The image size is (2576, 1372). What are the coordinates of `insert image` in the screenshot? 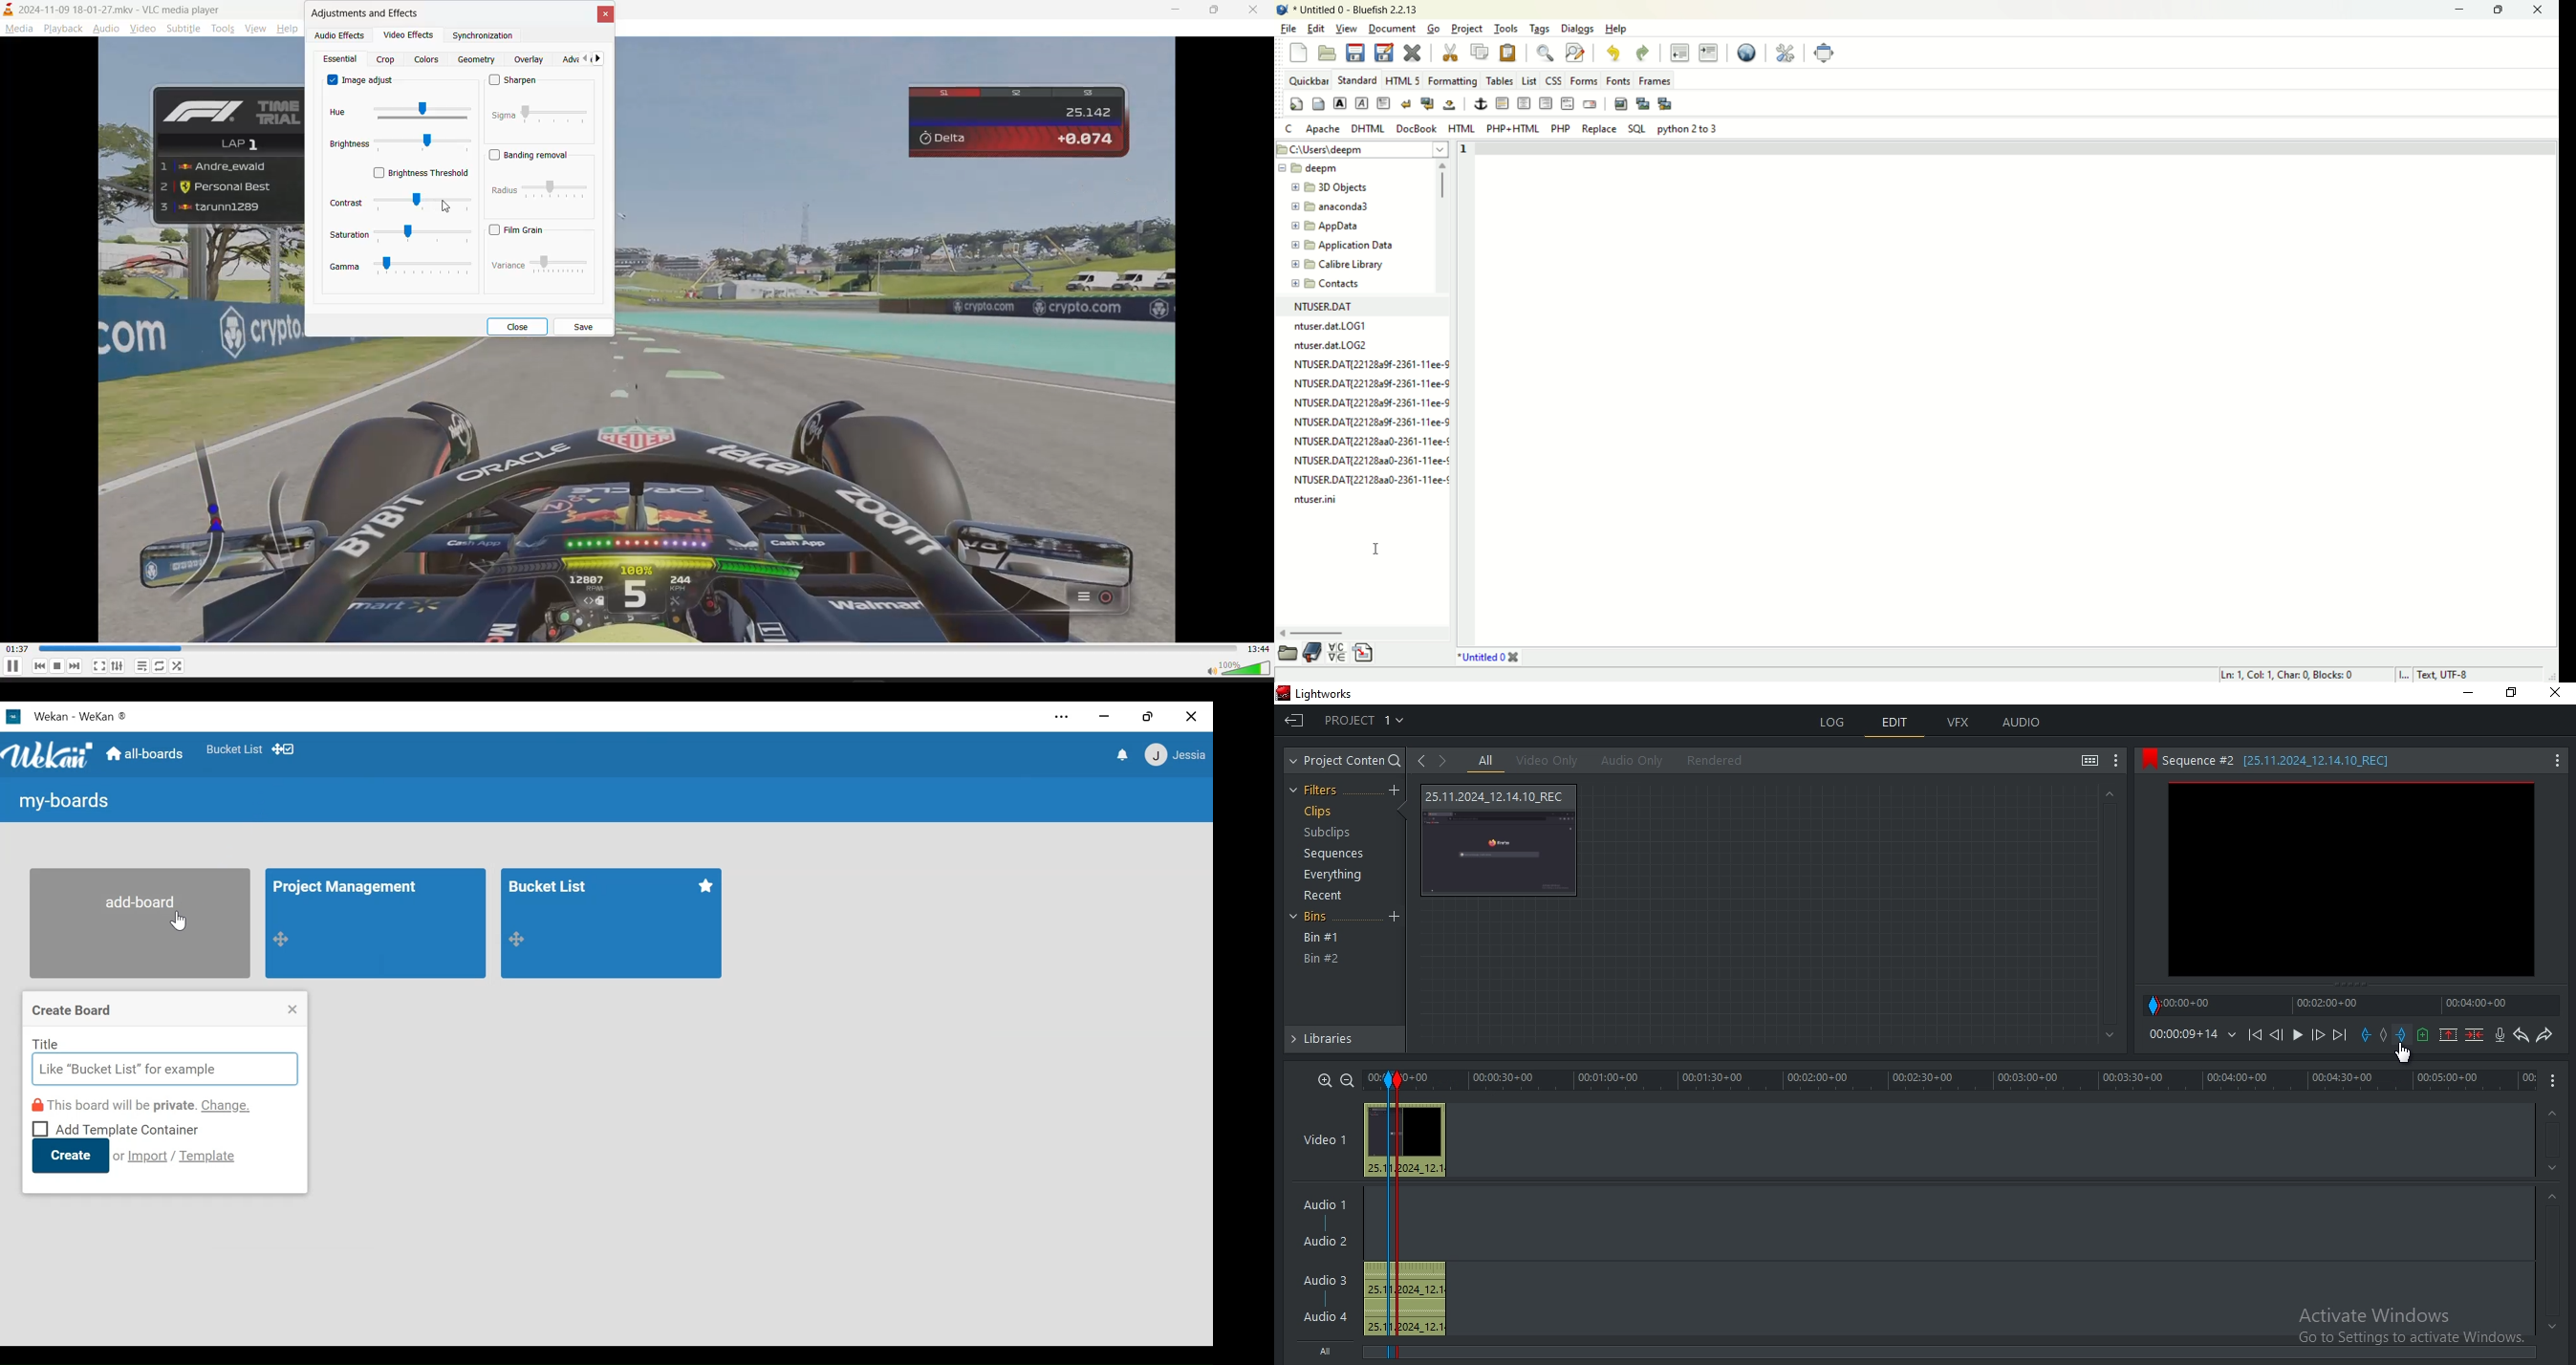 It's located at (1621, 105).